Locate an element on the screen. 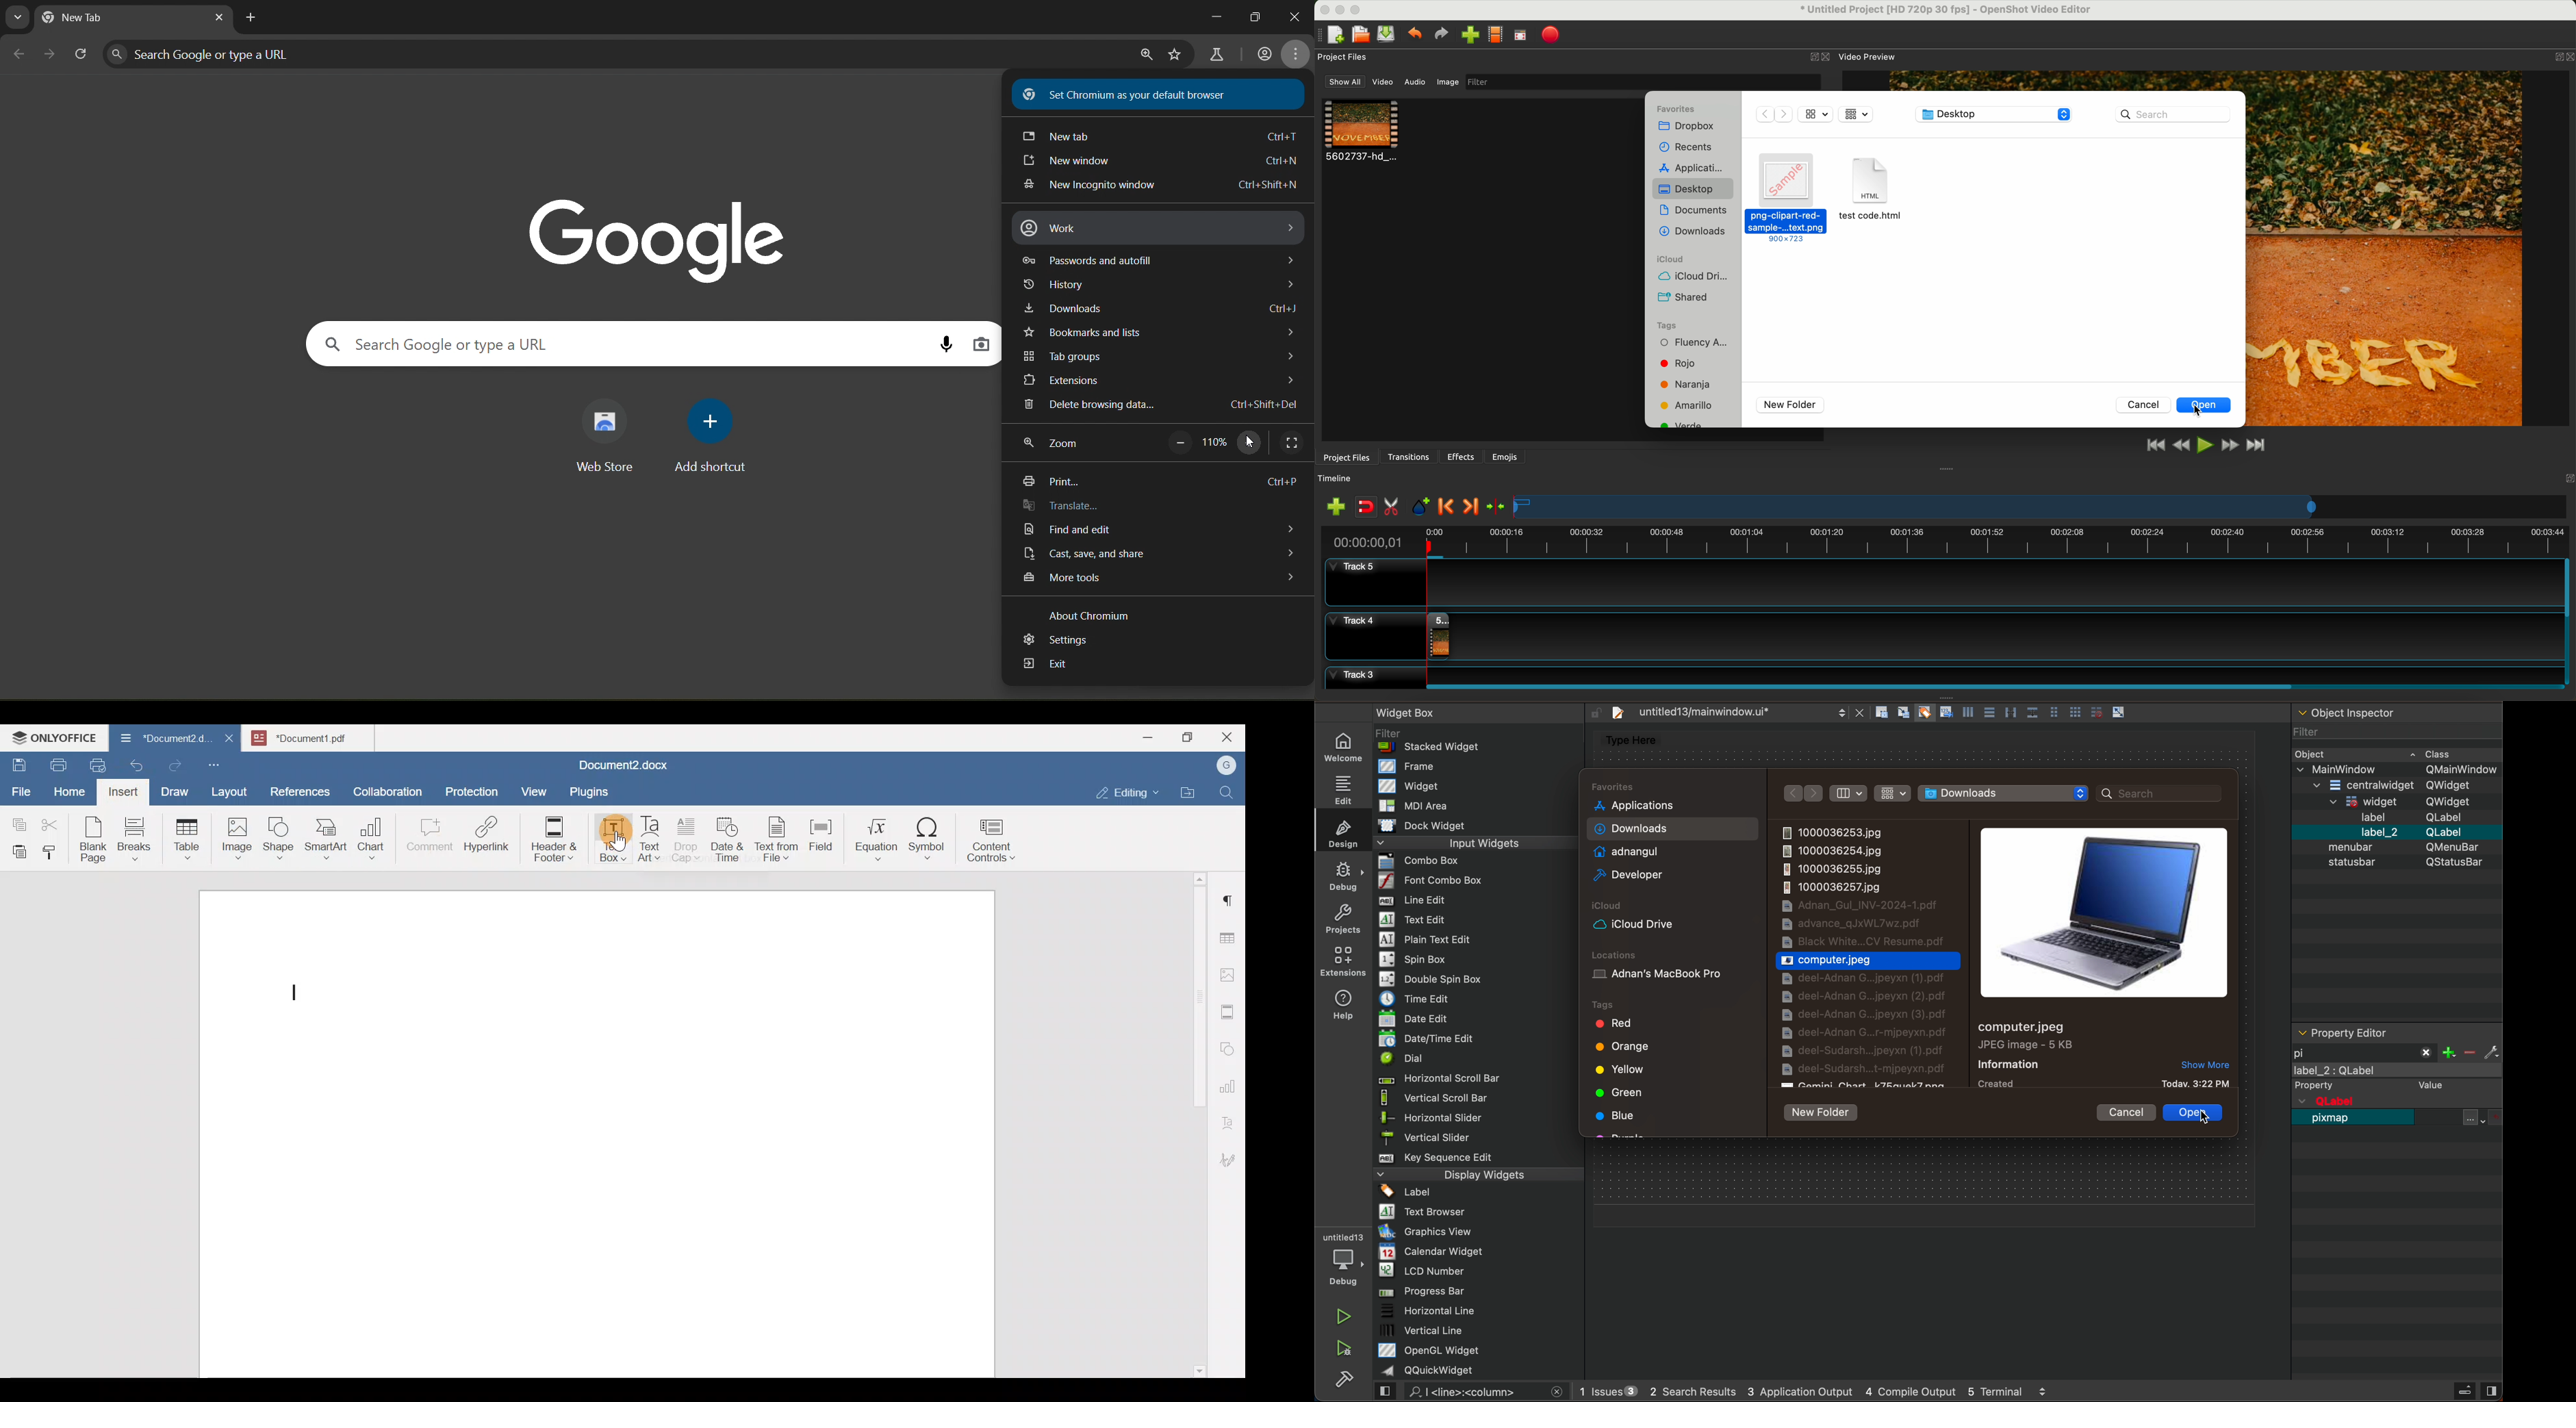 The width and height of the screenshot is (2576, 1428). Google logo is located at coordinates (658, 237).